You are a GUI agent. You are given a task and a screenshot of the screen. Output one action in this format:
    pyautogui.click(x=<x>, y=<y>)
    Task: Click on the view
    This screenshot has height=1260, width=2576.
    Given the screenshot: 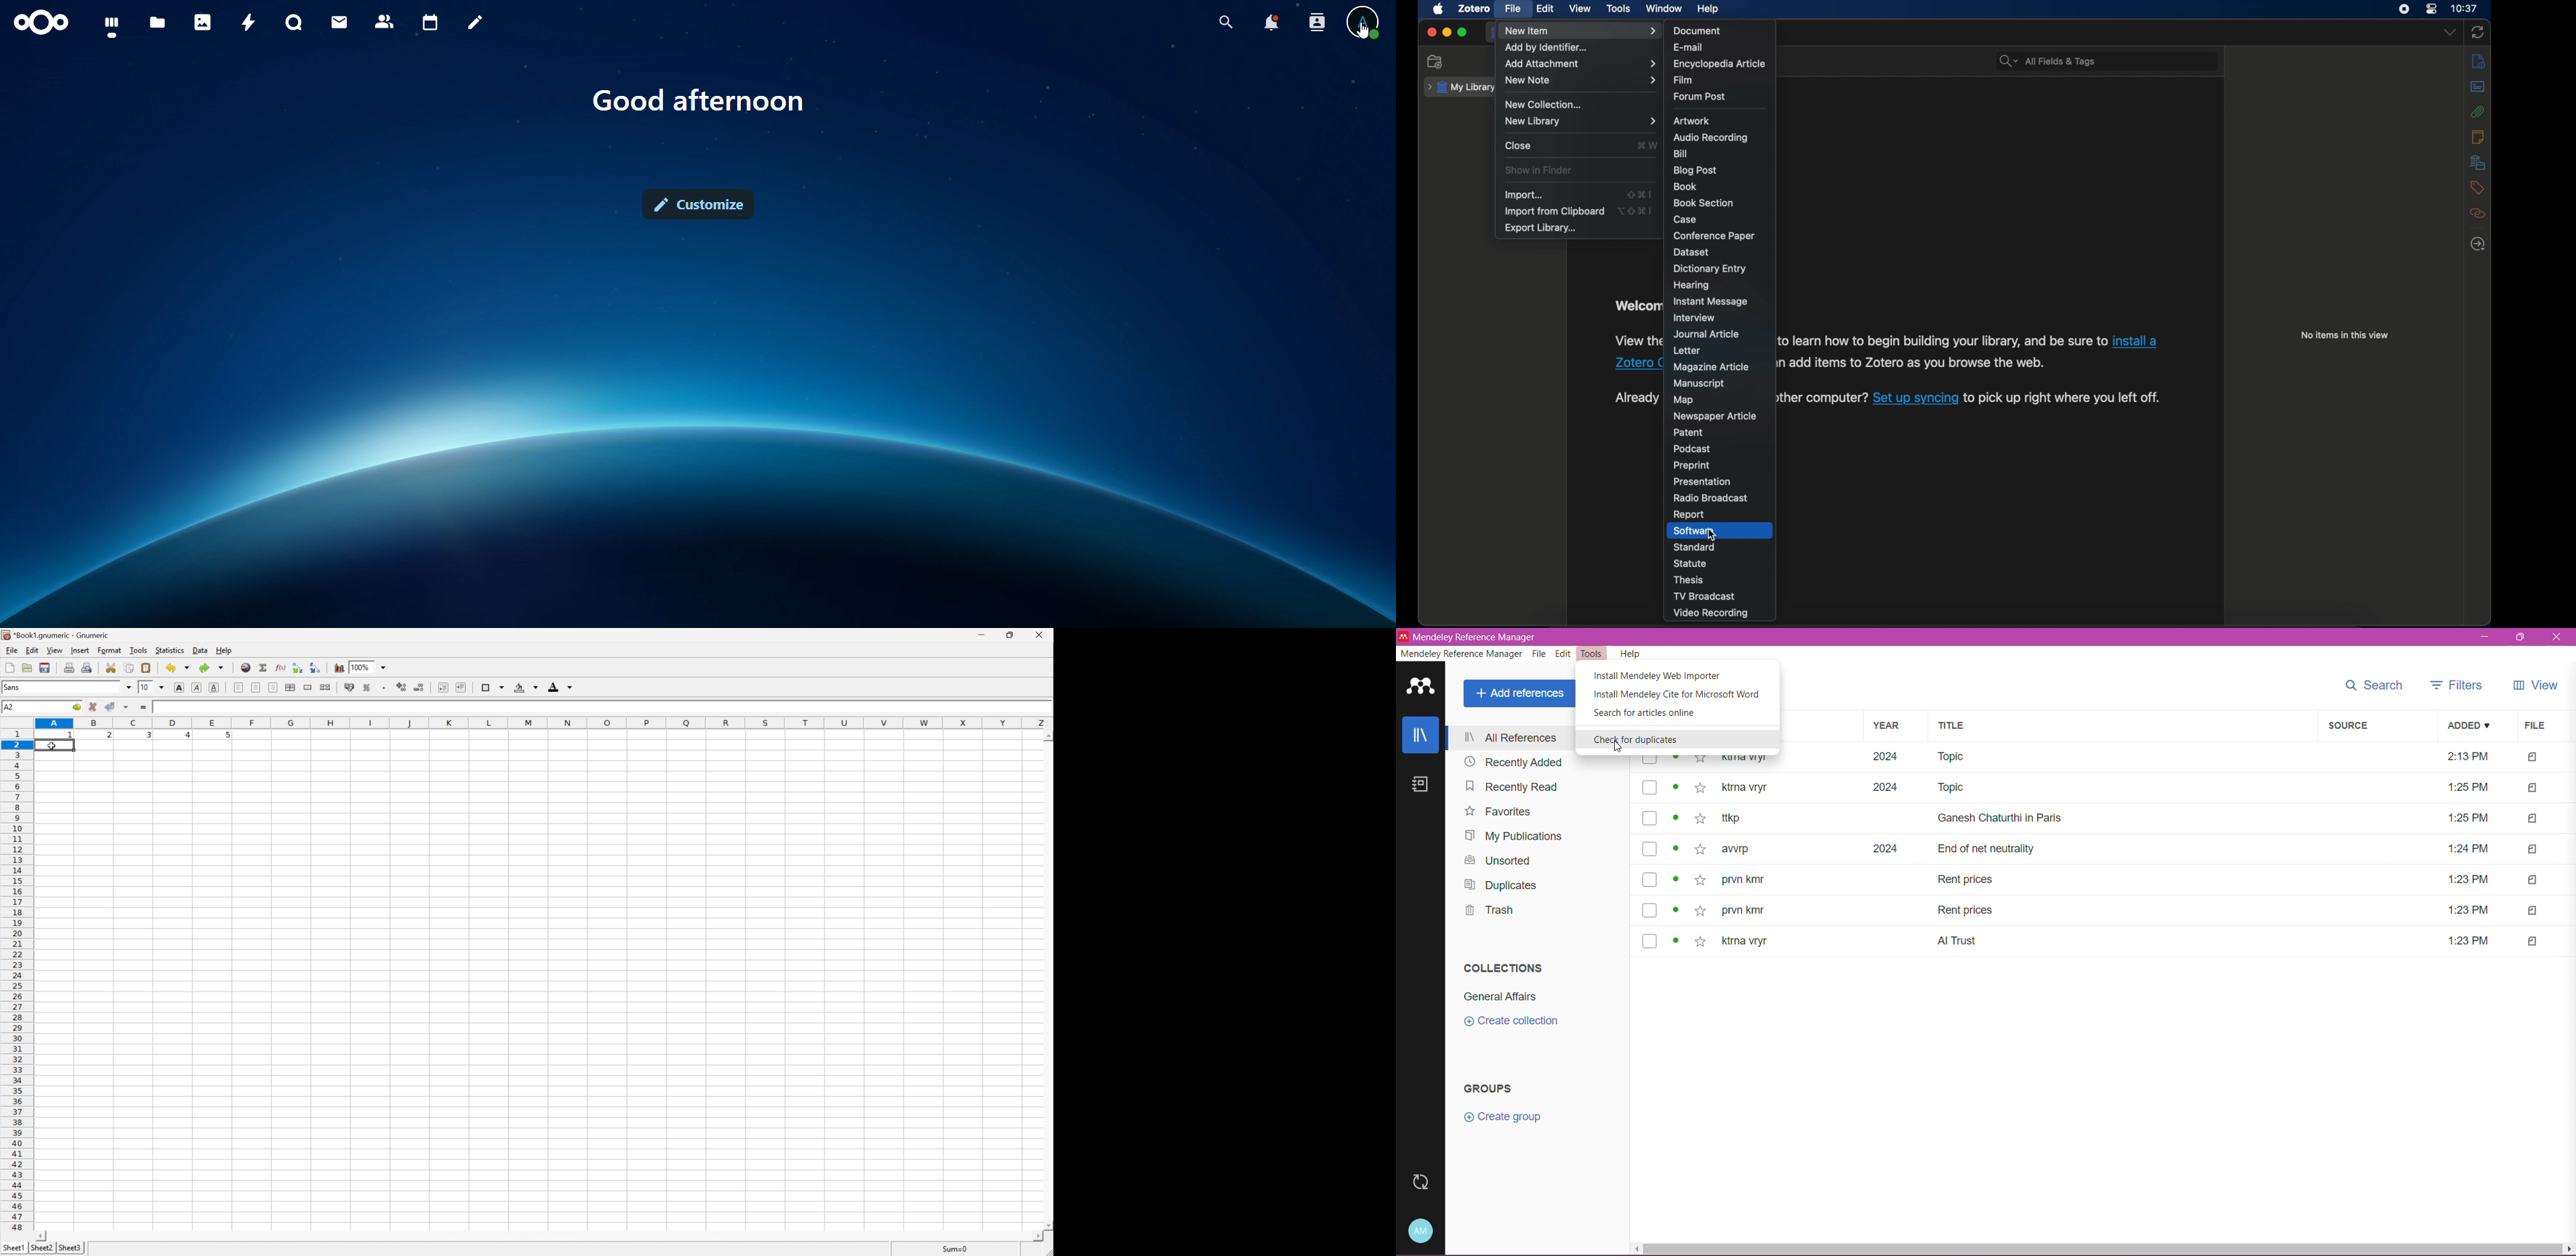 What is the action you would take?
    pyautogui.click(x=1581, y=9)
    